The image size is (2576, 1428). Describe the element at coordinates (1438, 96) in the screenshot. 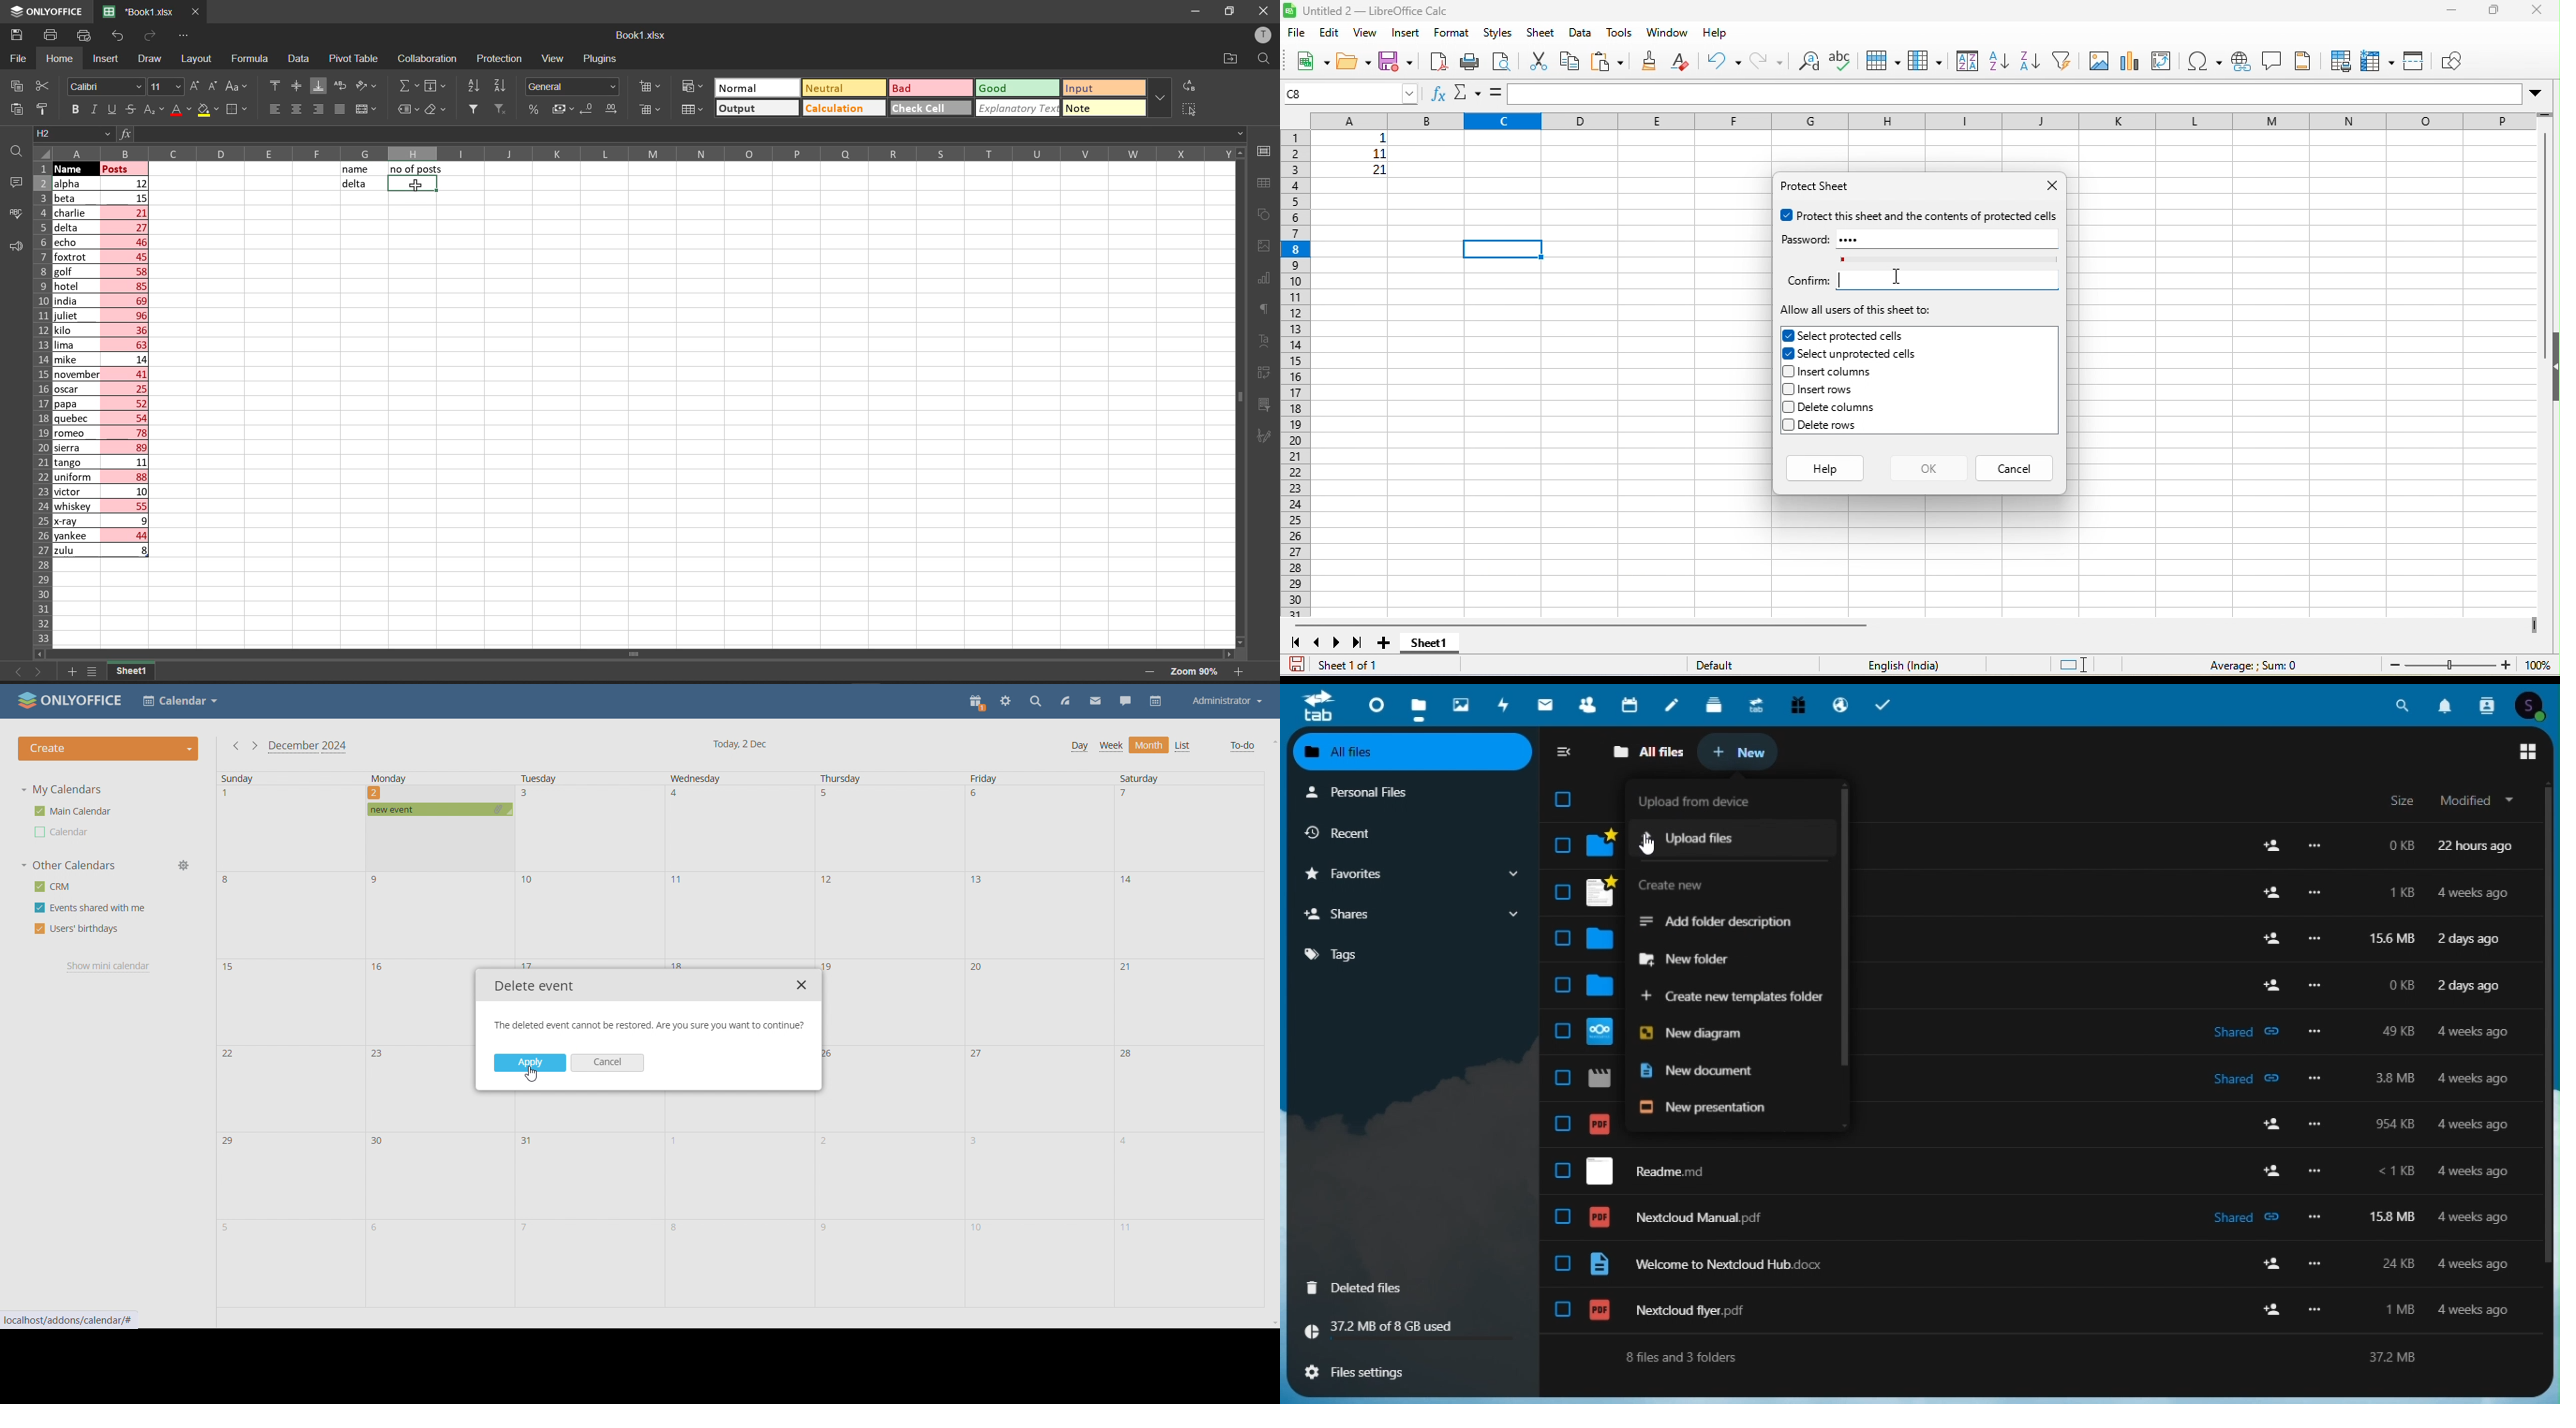

I see `function wizard` at that location.